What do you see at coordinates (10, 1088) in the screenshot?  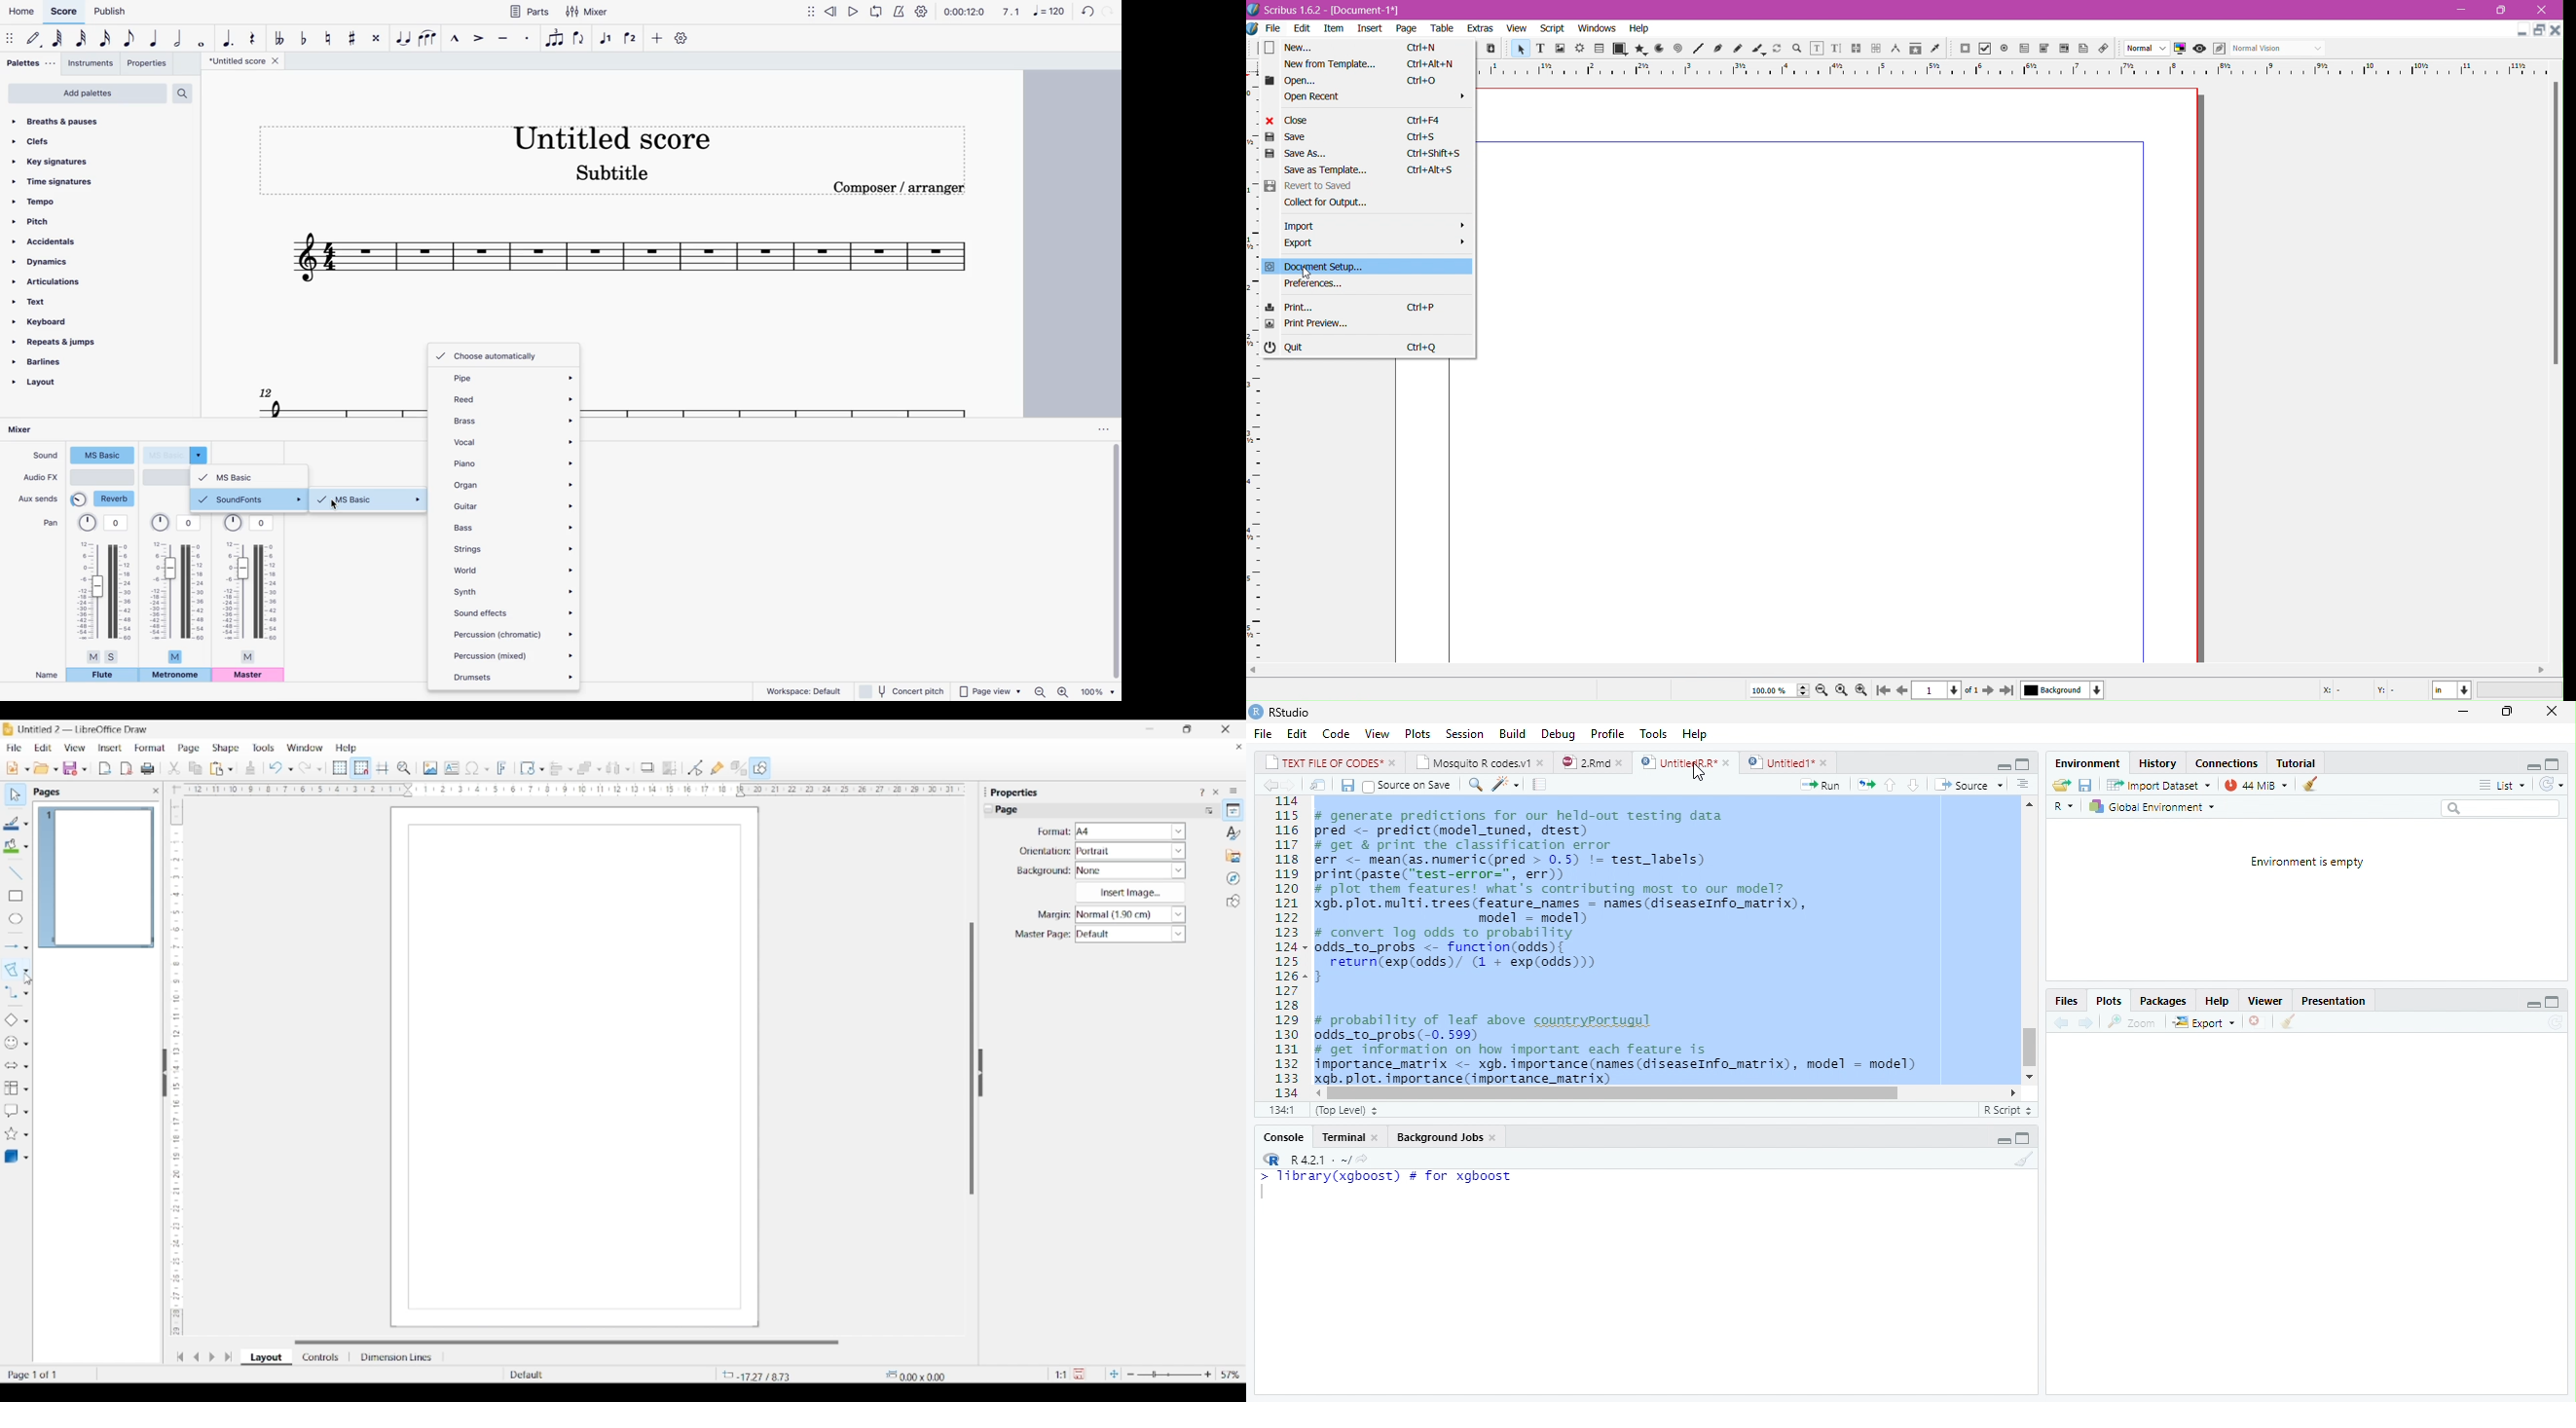 I see `Selected flowchart` at bounding box center [10, 1088].